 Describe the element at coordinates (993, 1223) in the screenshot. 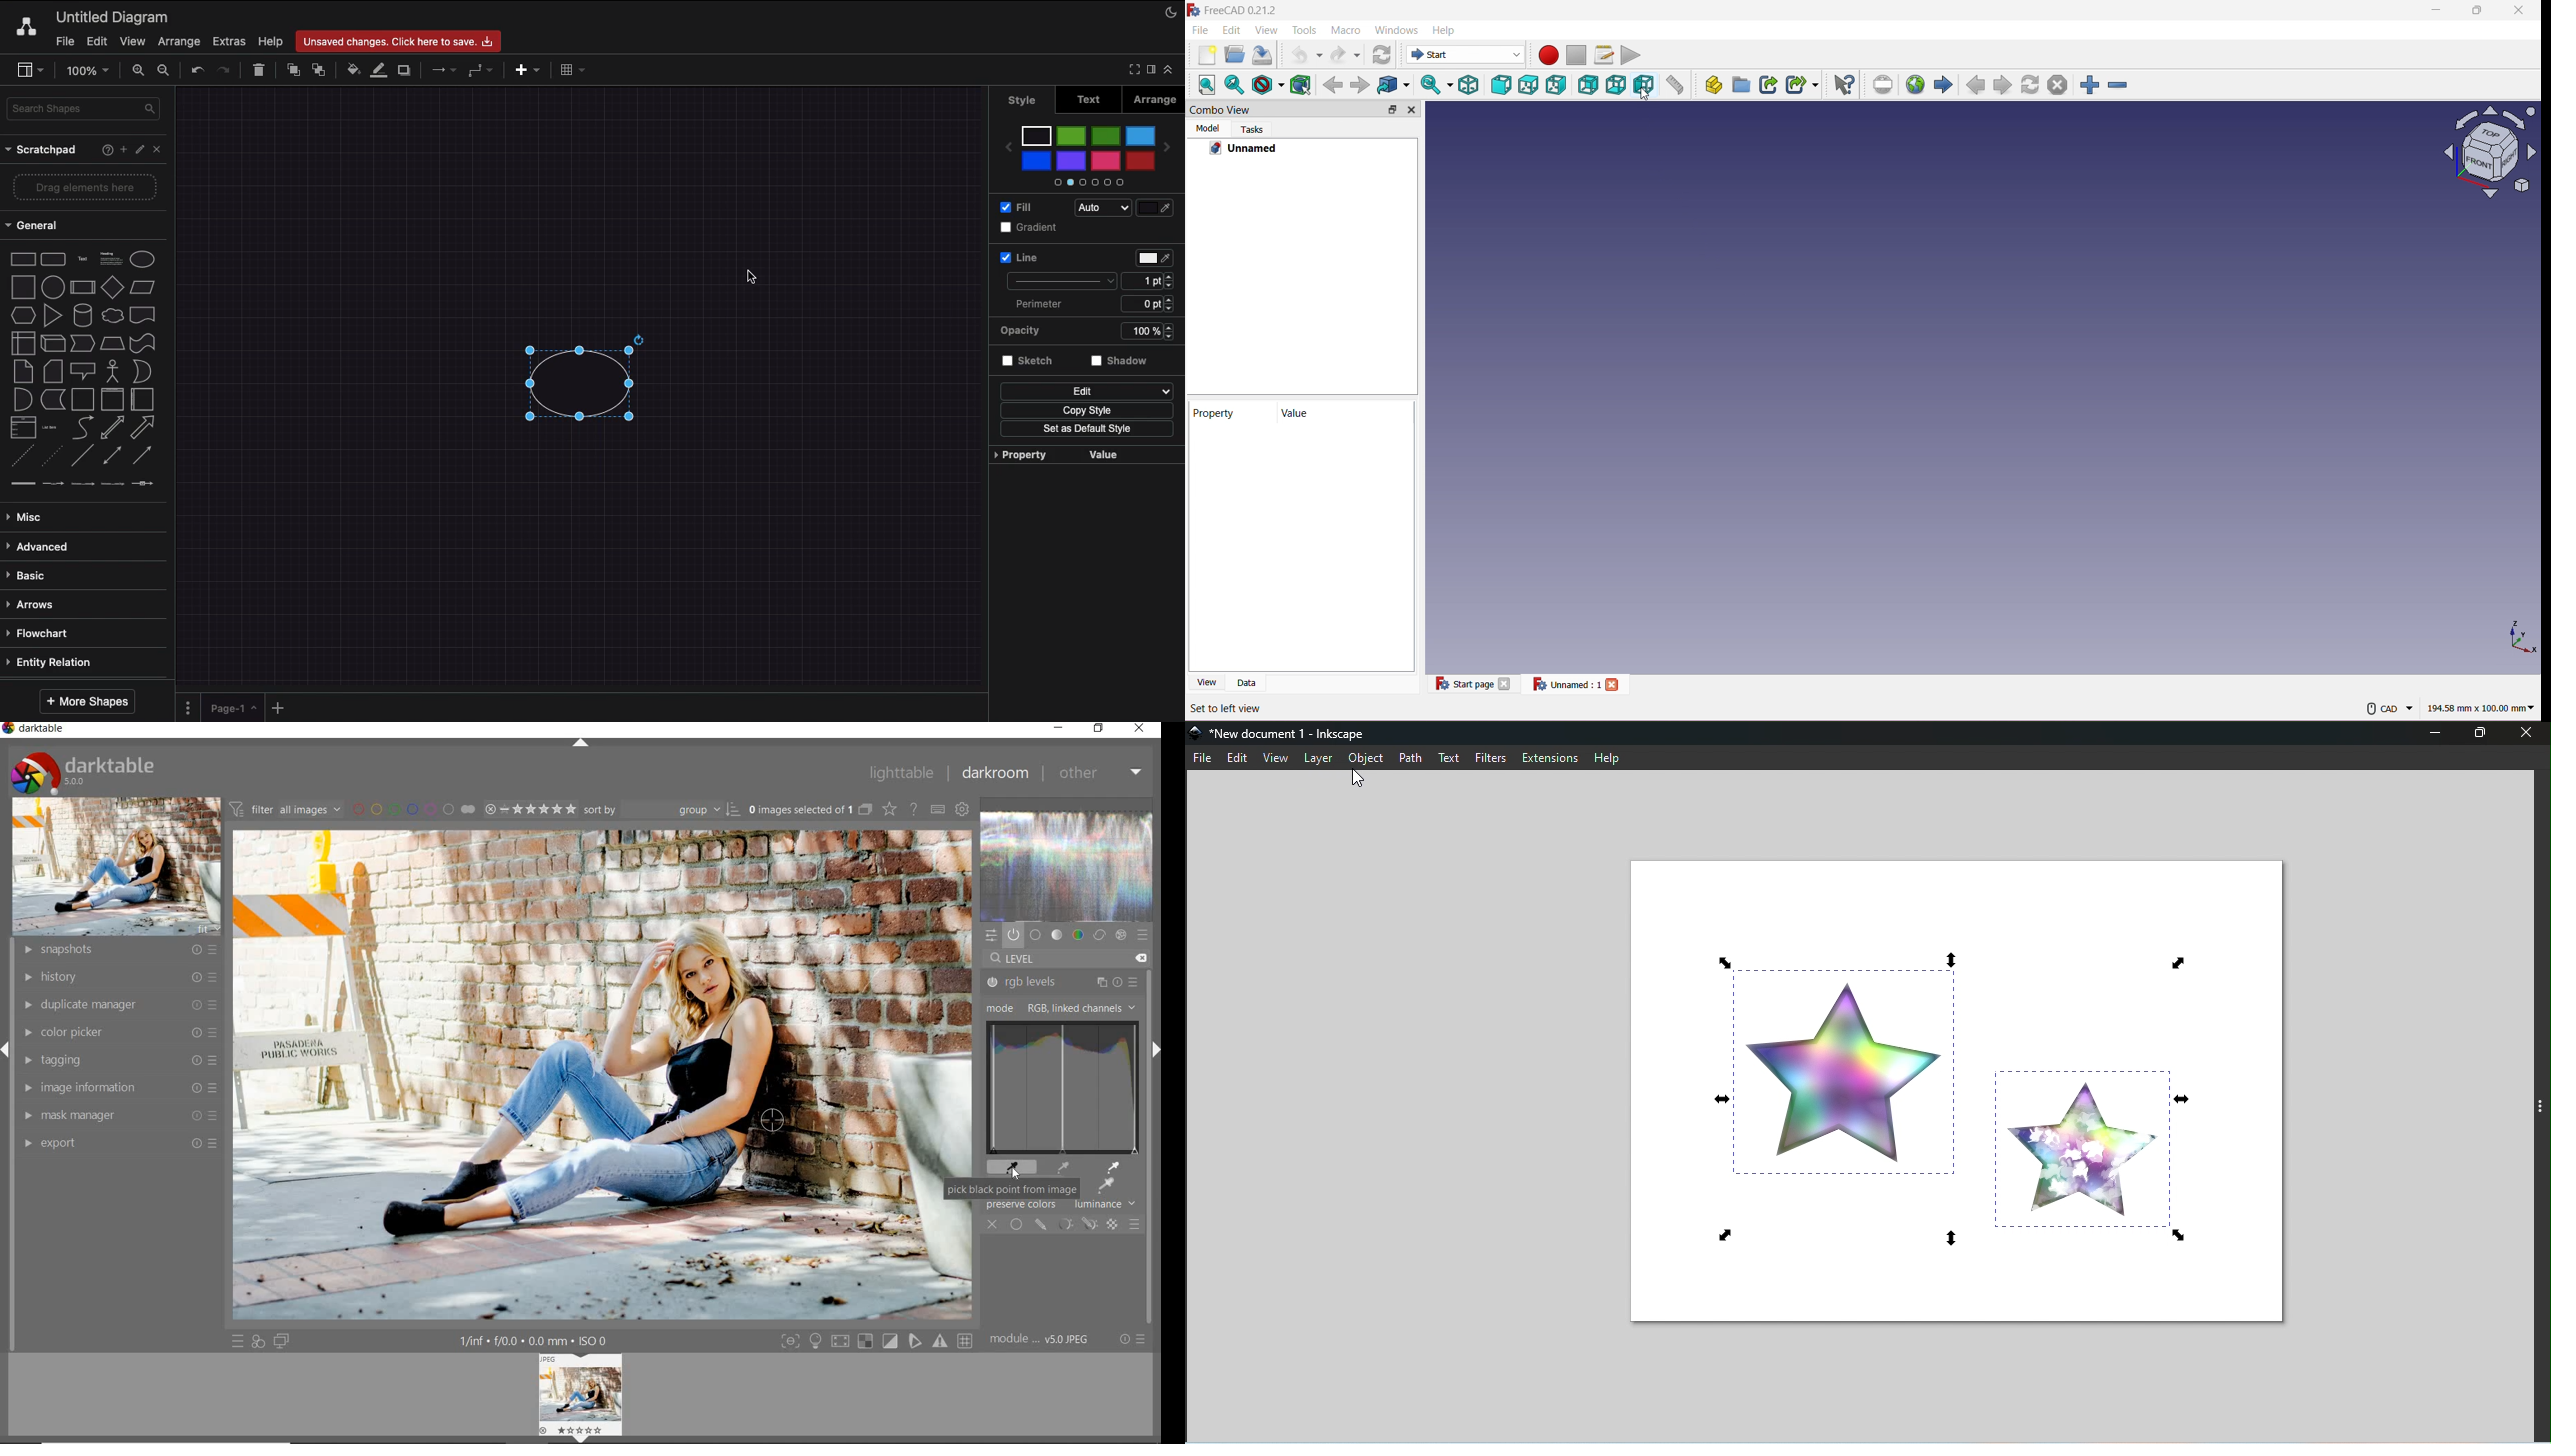

I see `close` at that location.